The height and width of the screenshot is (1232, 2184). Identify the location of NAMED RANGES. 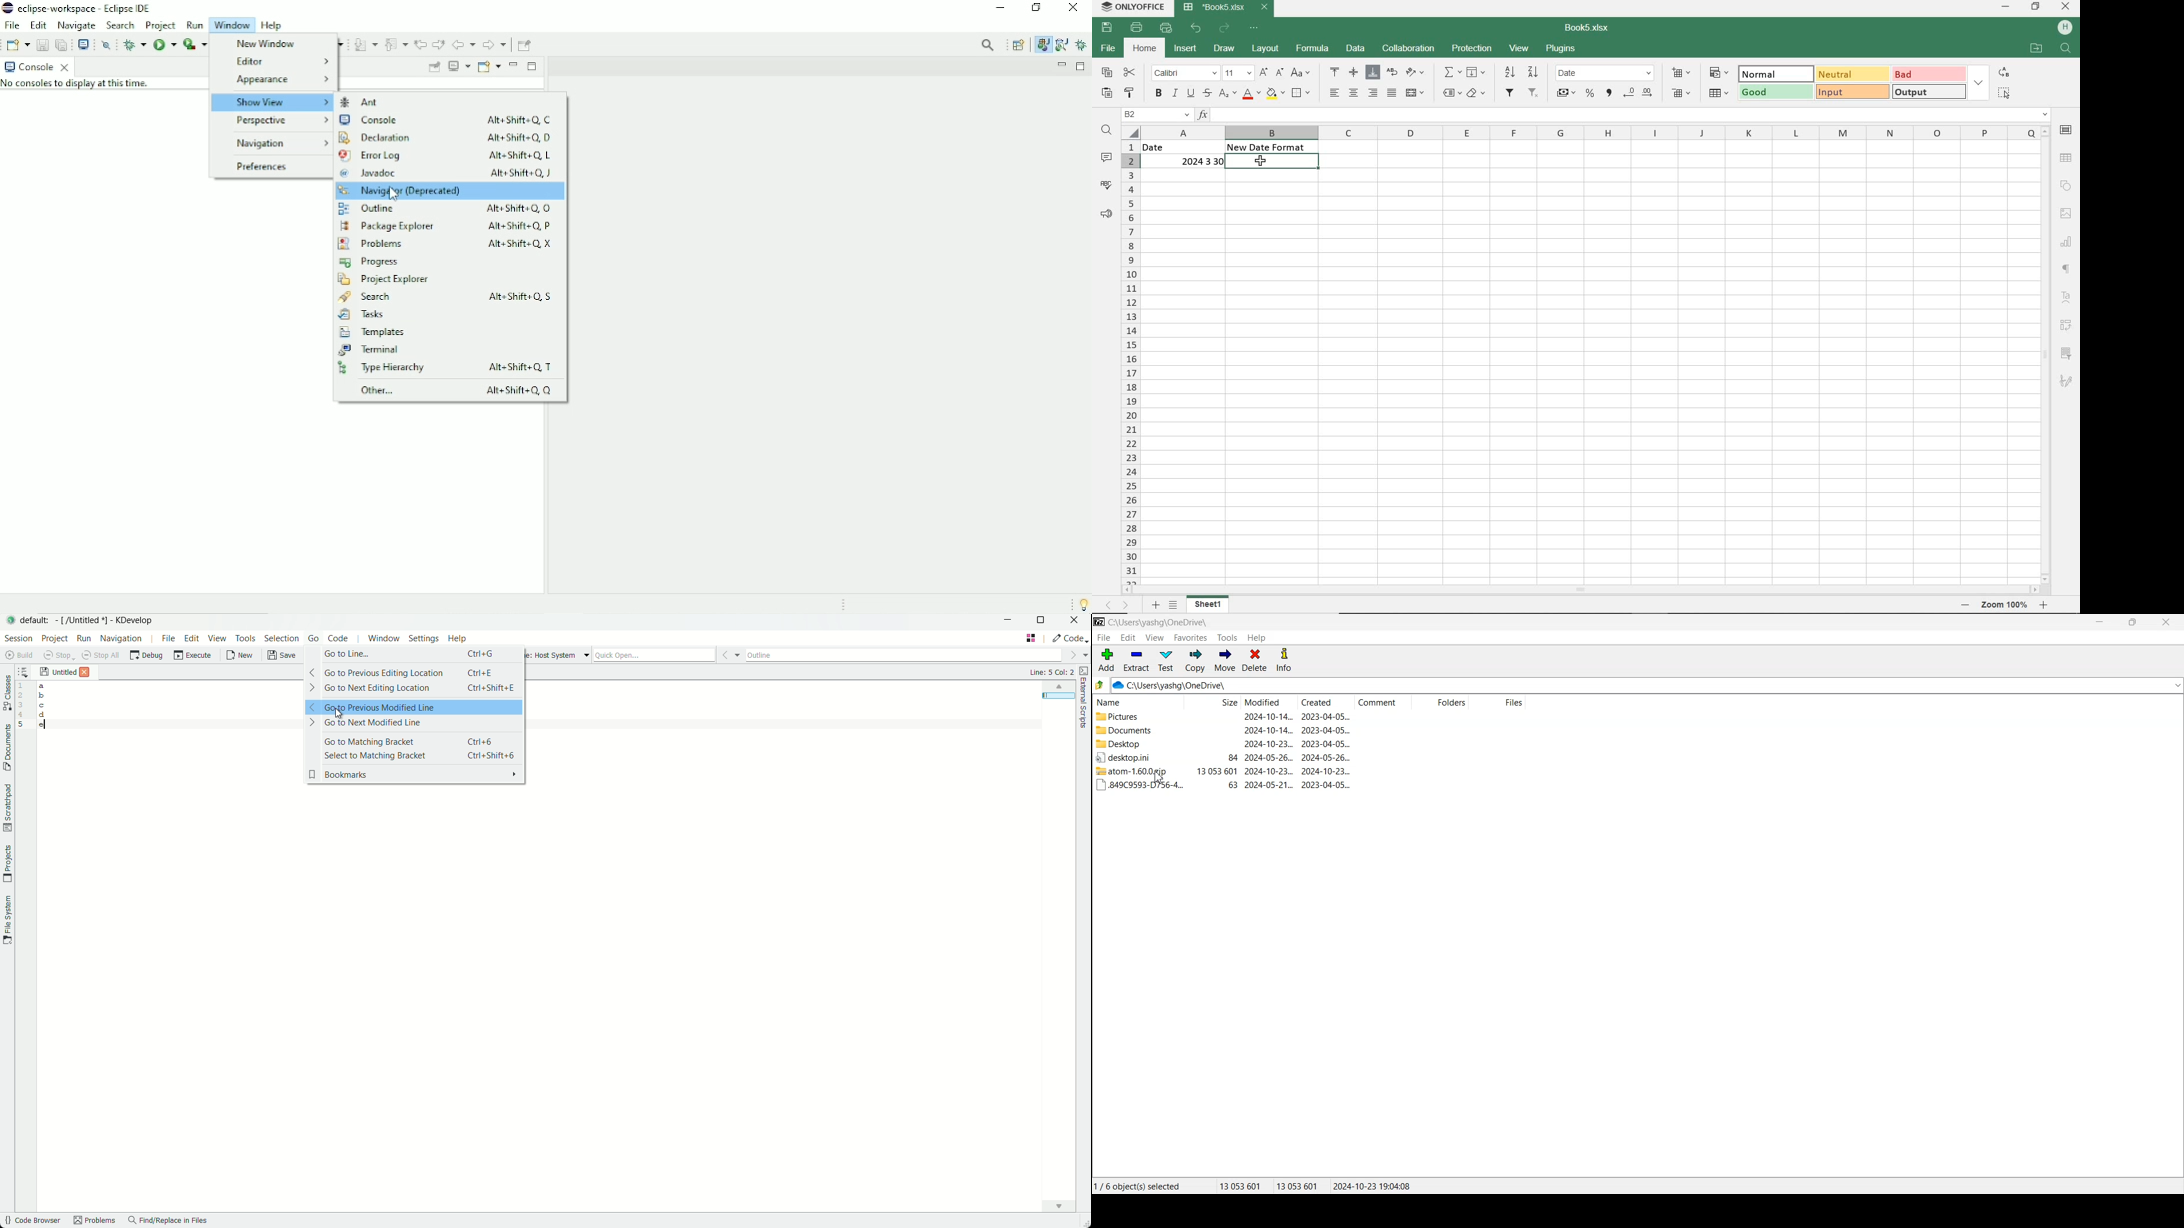
(1449, 92).